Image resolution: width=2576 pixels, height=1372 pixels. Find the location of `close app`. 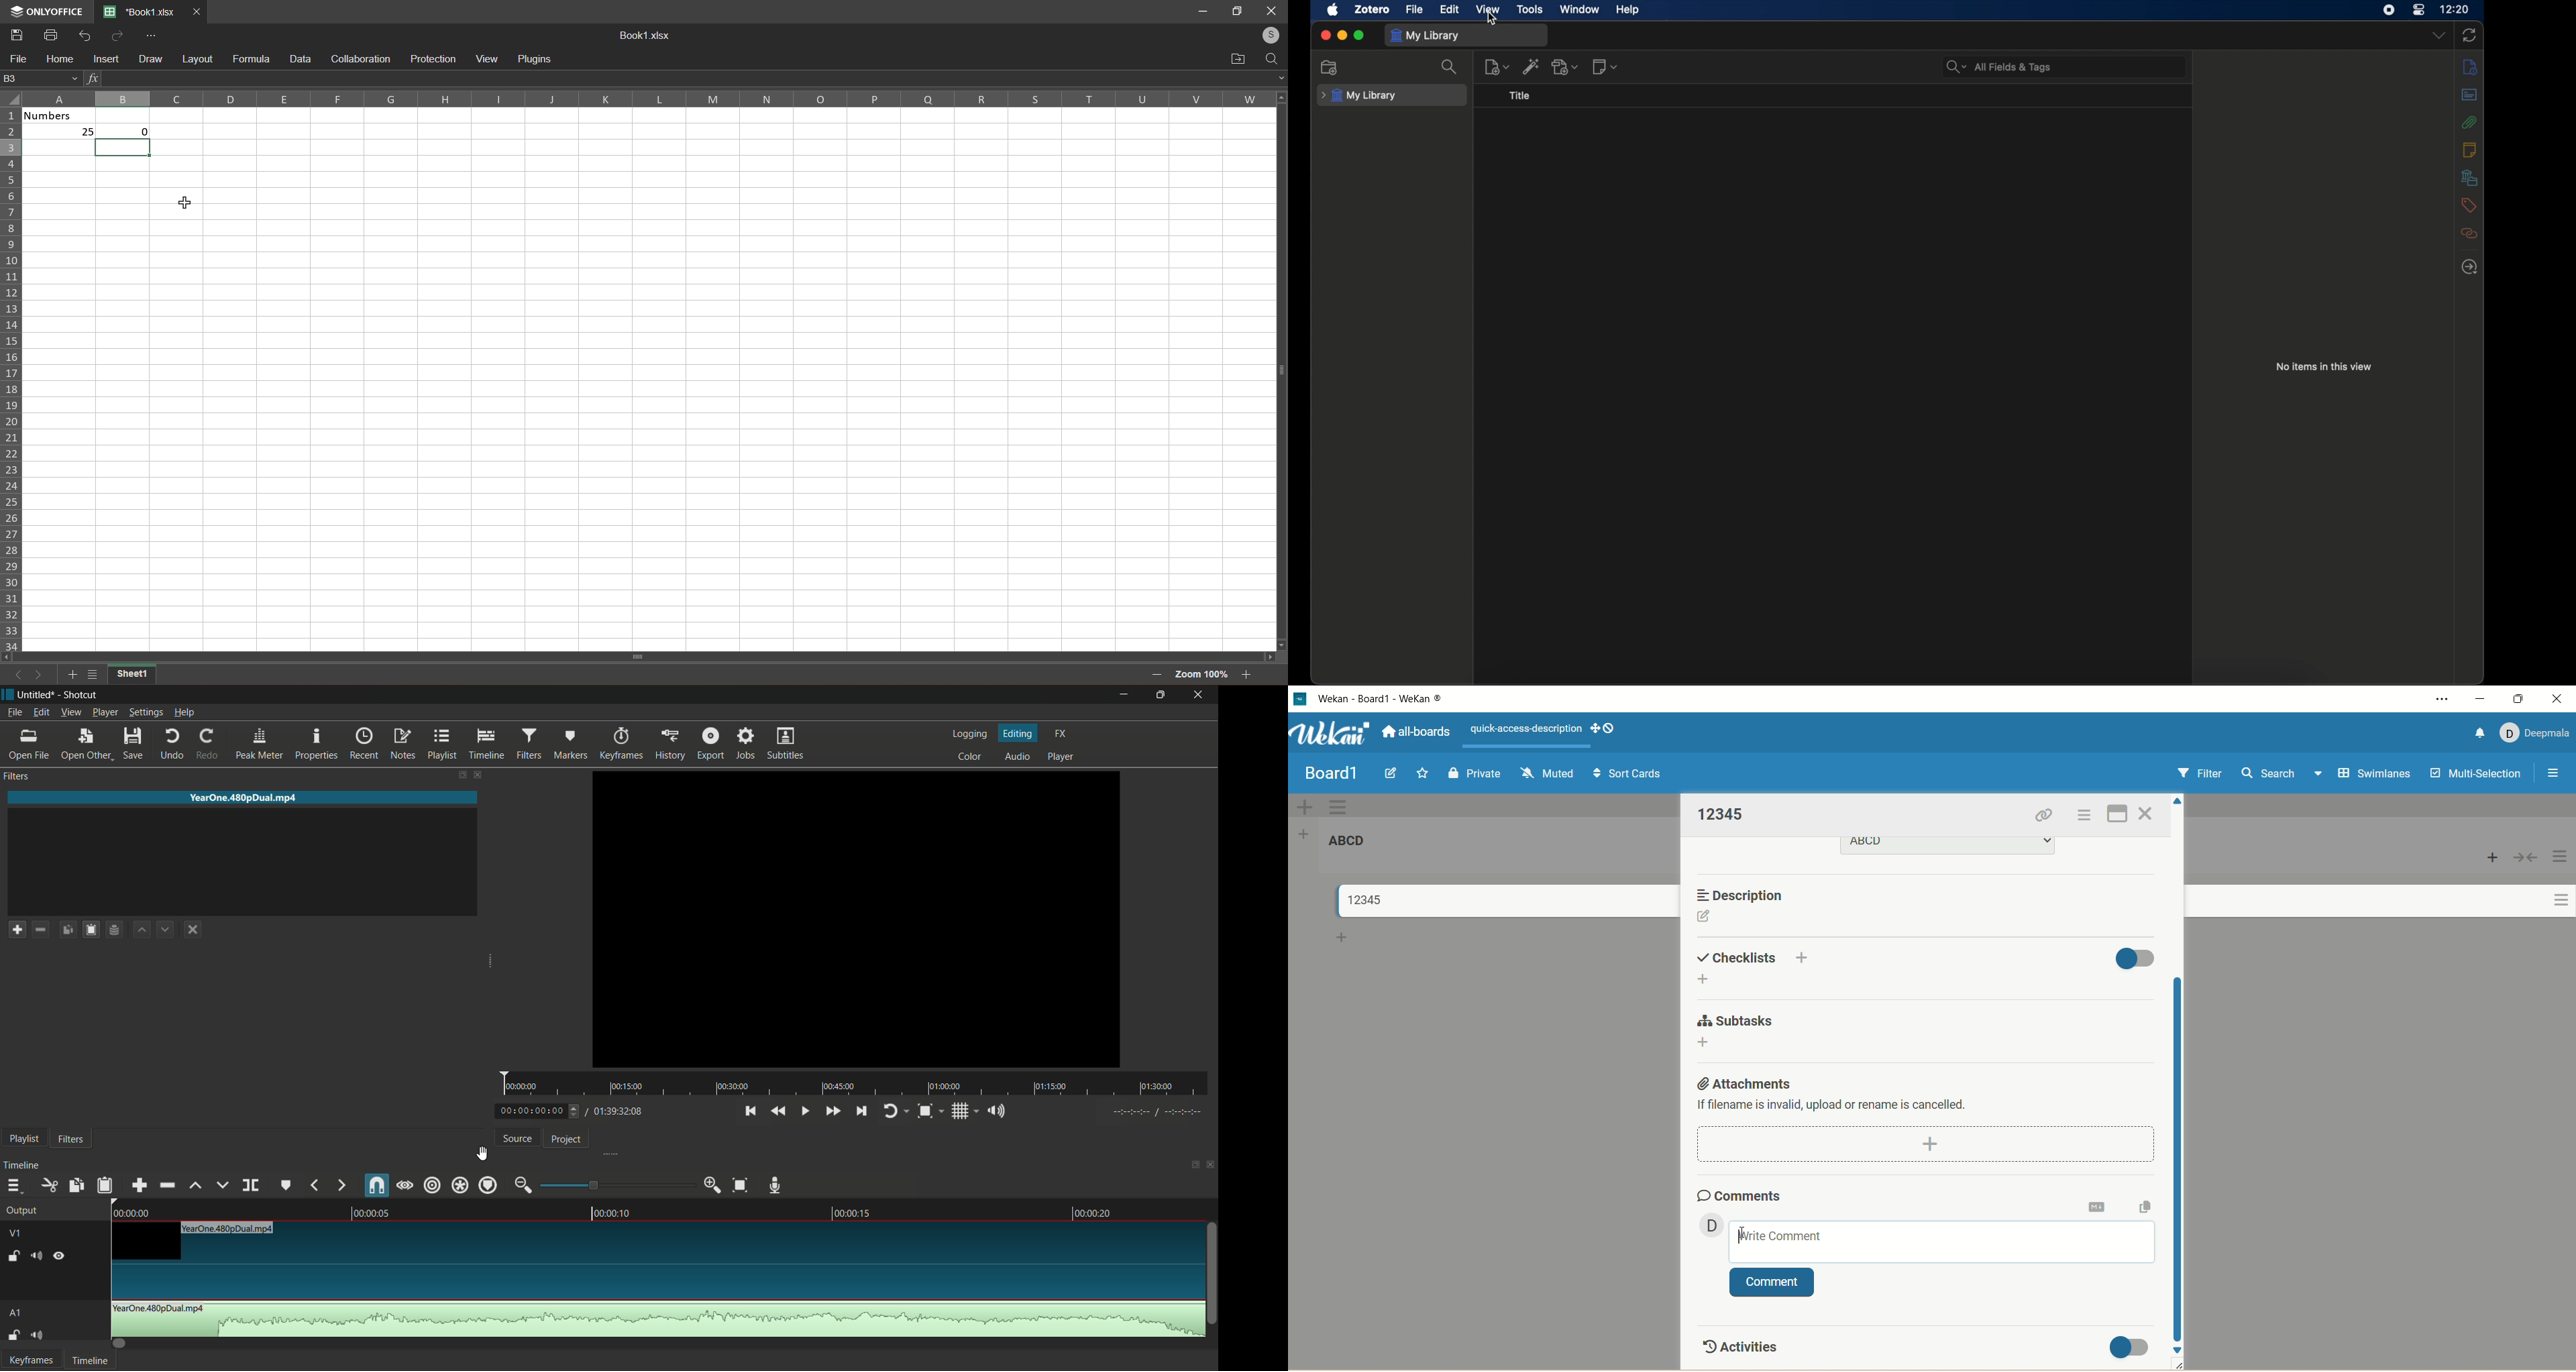

close app is located at coordinates (1200, 695).